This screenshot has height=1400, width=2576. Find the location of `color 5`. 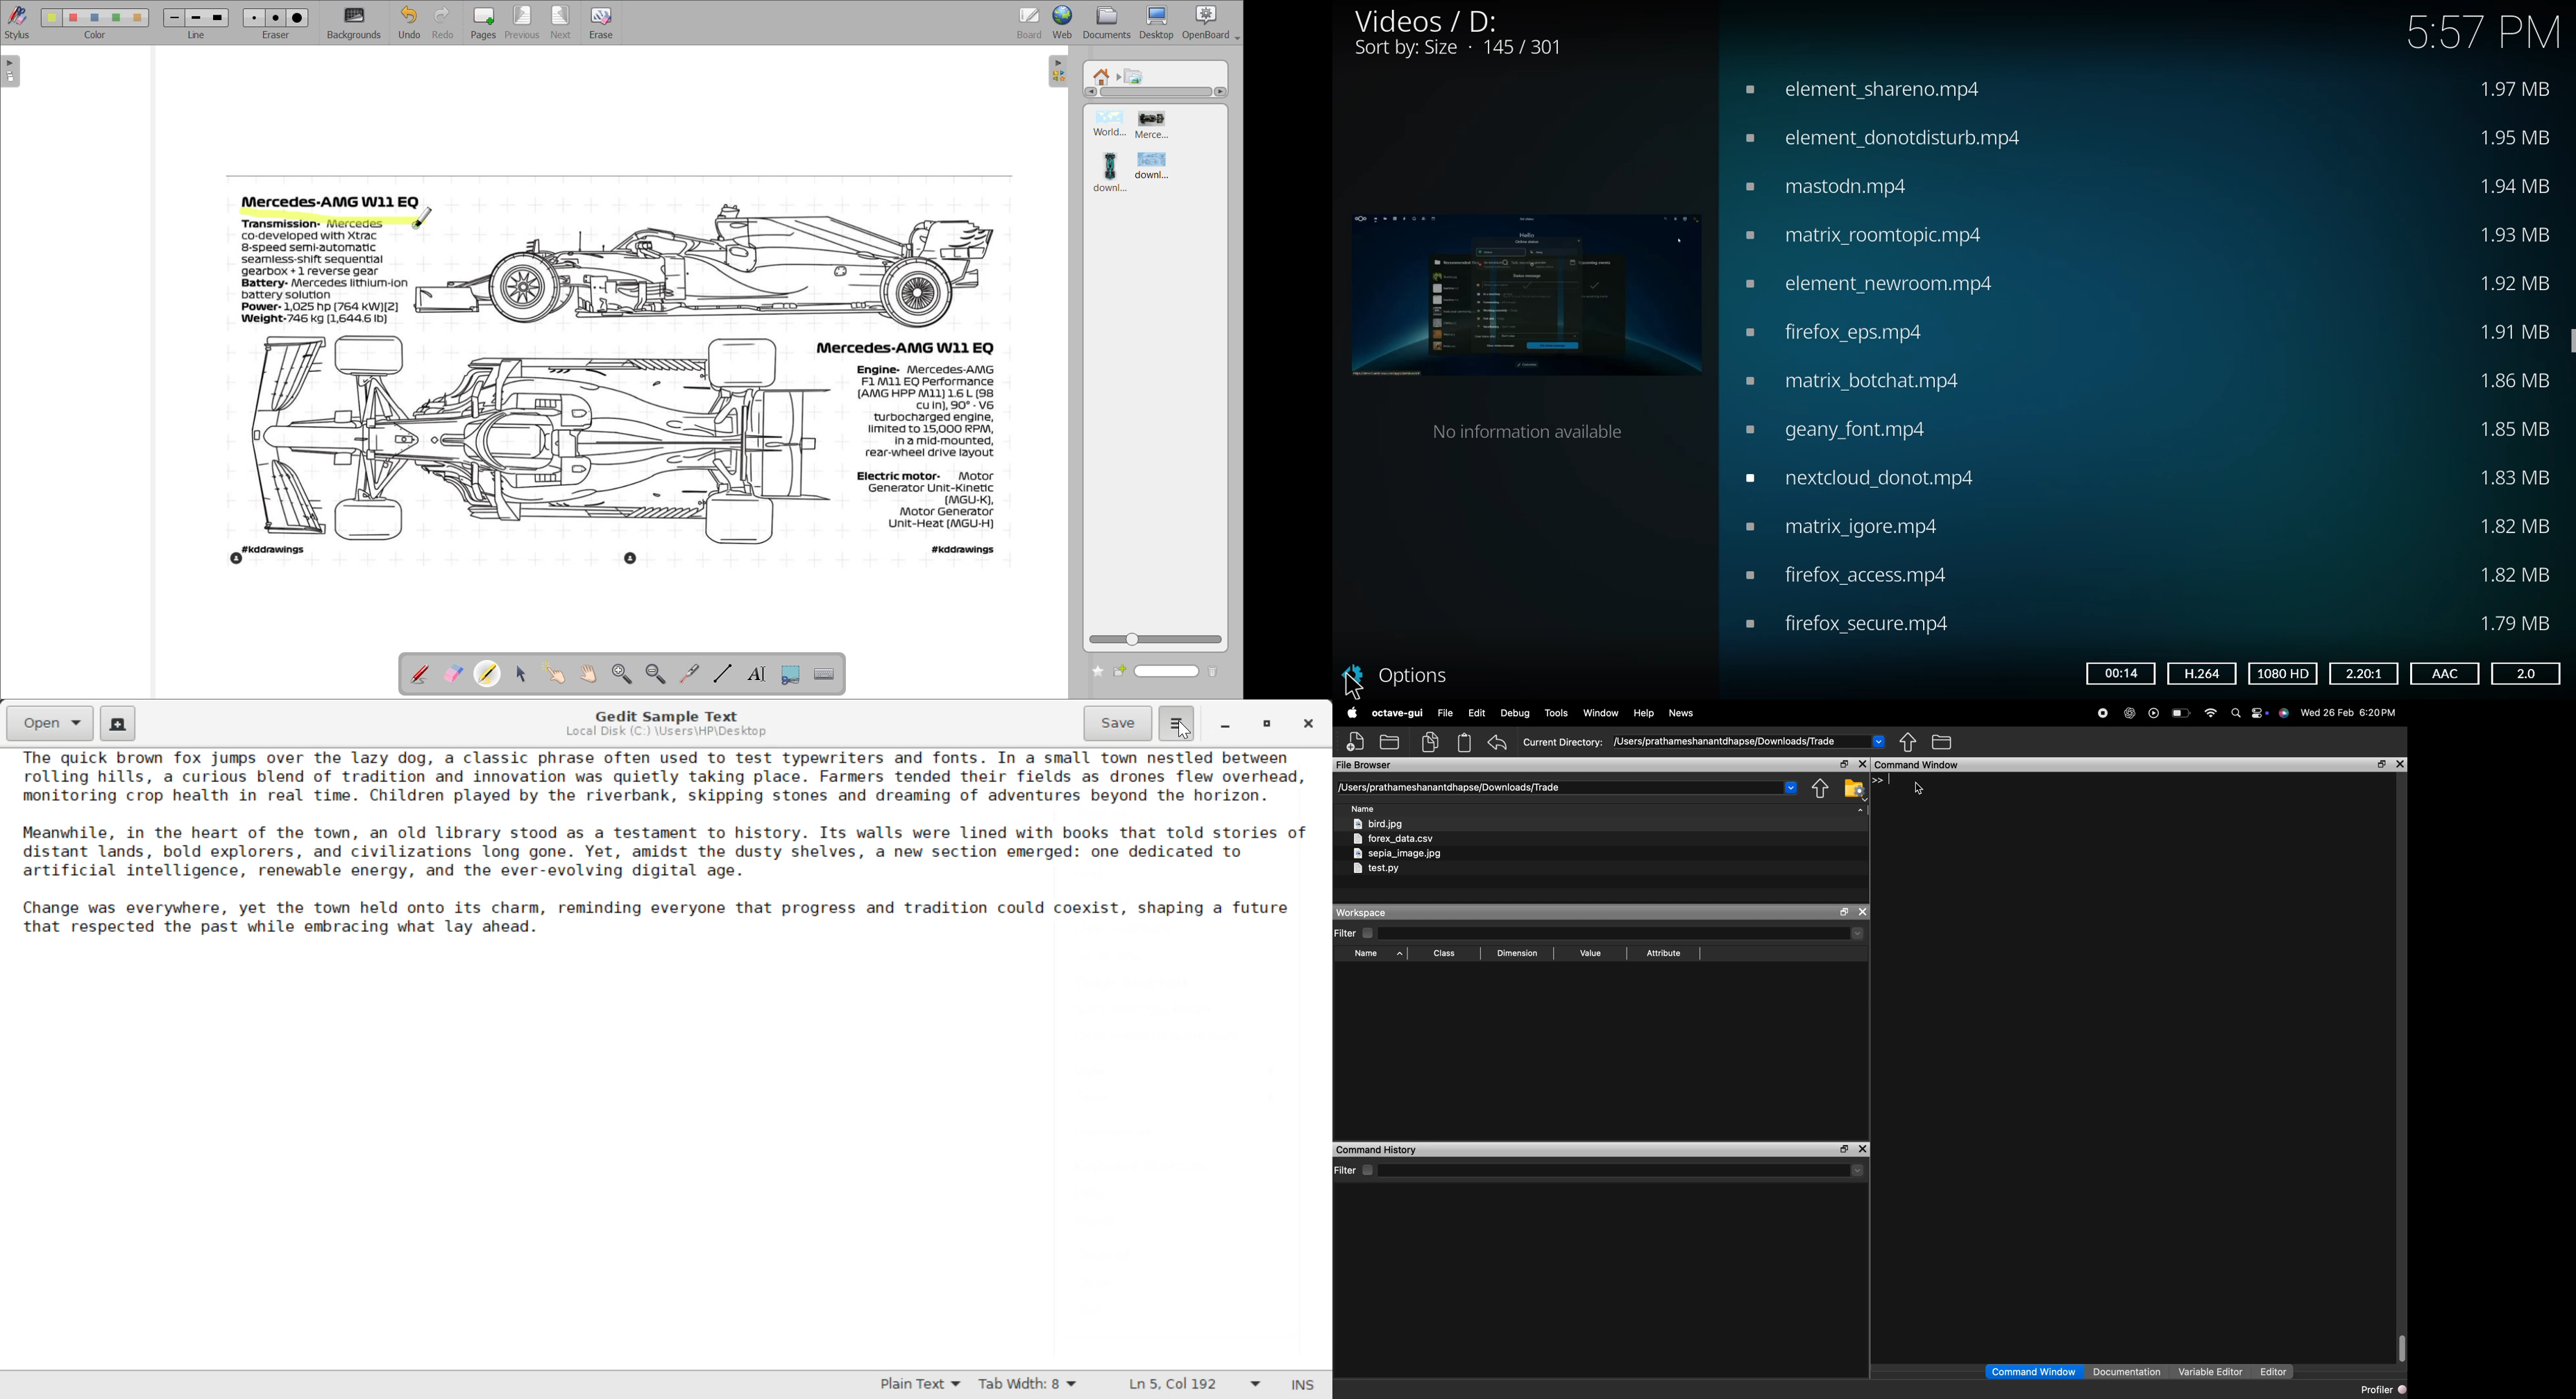

color 5 is located at coordinates (139, 17).